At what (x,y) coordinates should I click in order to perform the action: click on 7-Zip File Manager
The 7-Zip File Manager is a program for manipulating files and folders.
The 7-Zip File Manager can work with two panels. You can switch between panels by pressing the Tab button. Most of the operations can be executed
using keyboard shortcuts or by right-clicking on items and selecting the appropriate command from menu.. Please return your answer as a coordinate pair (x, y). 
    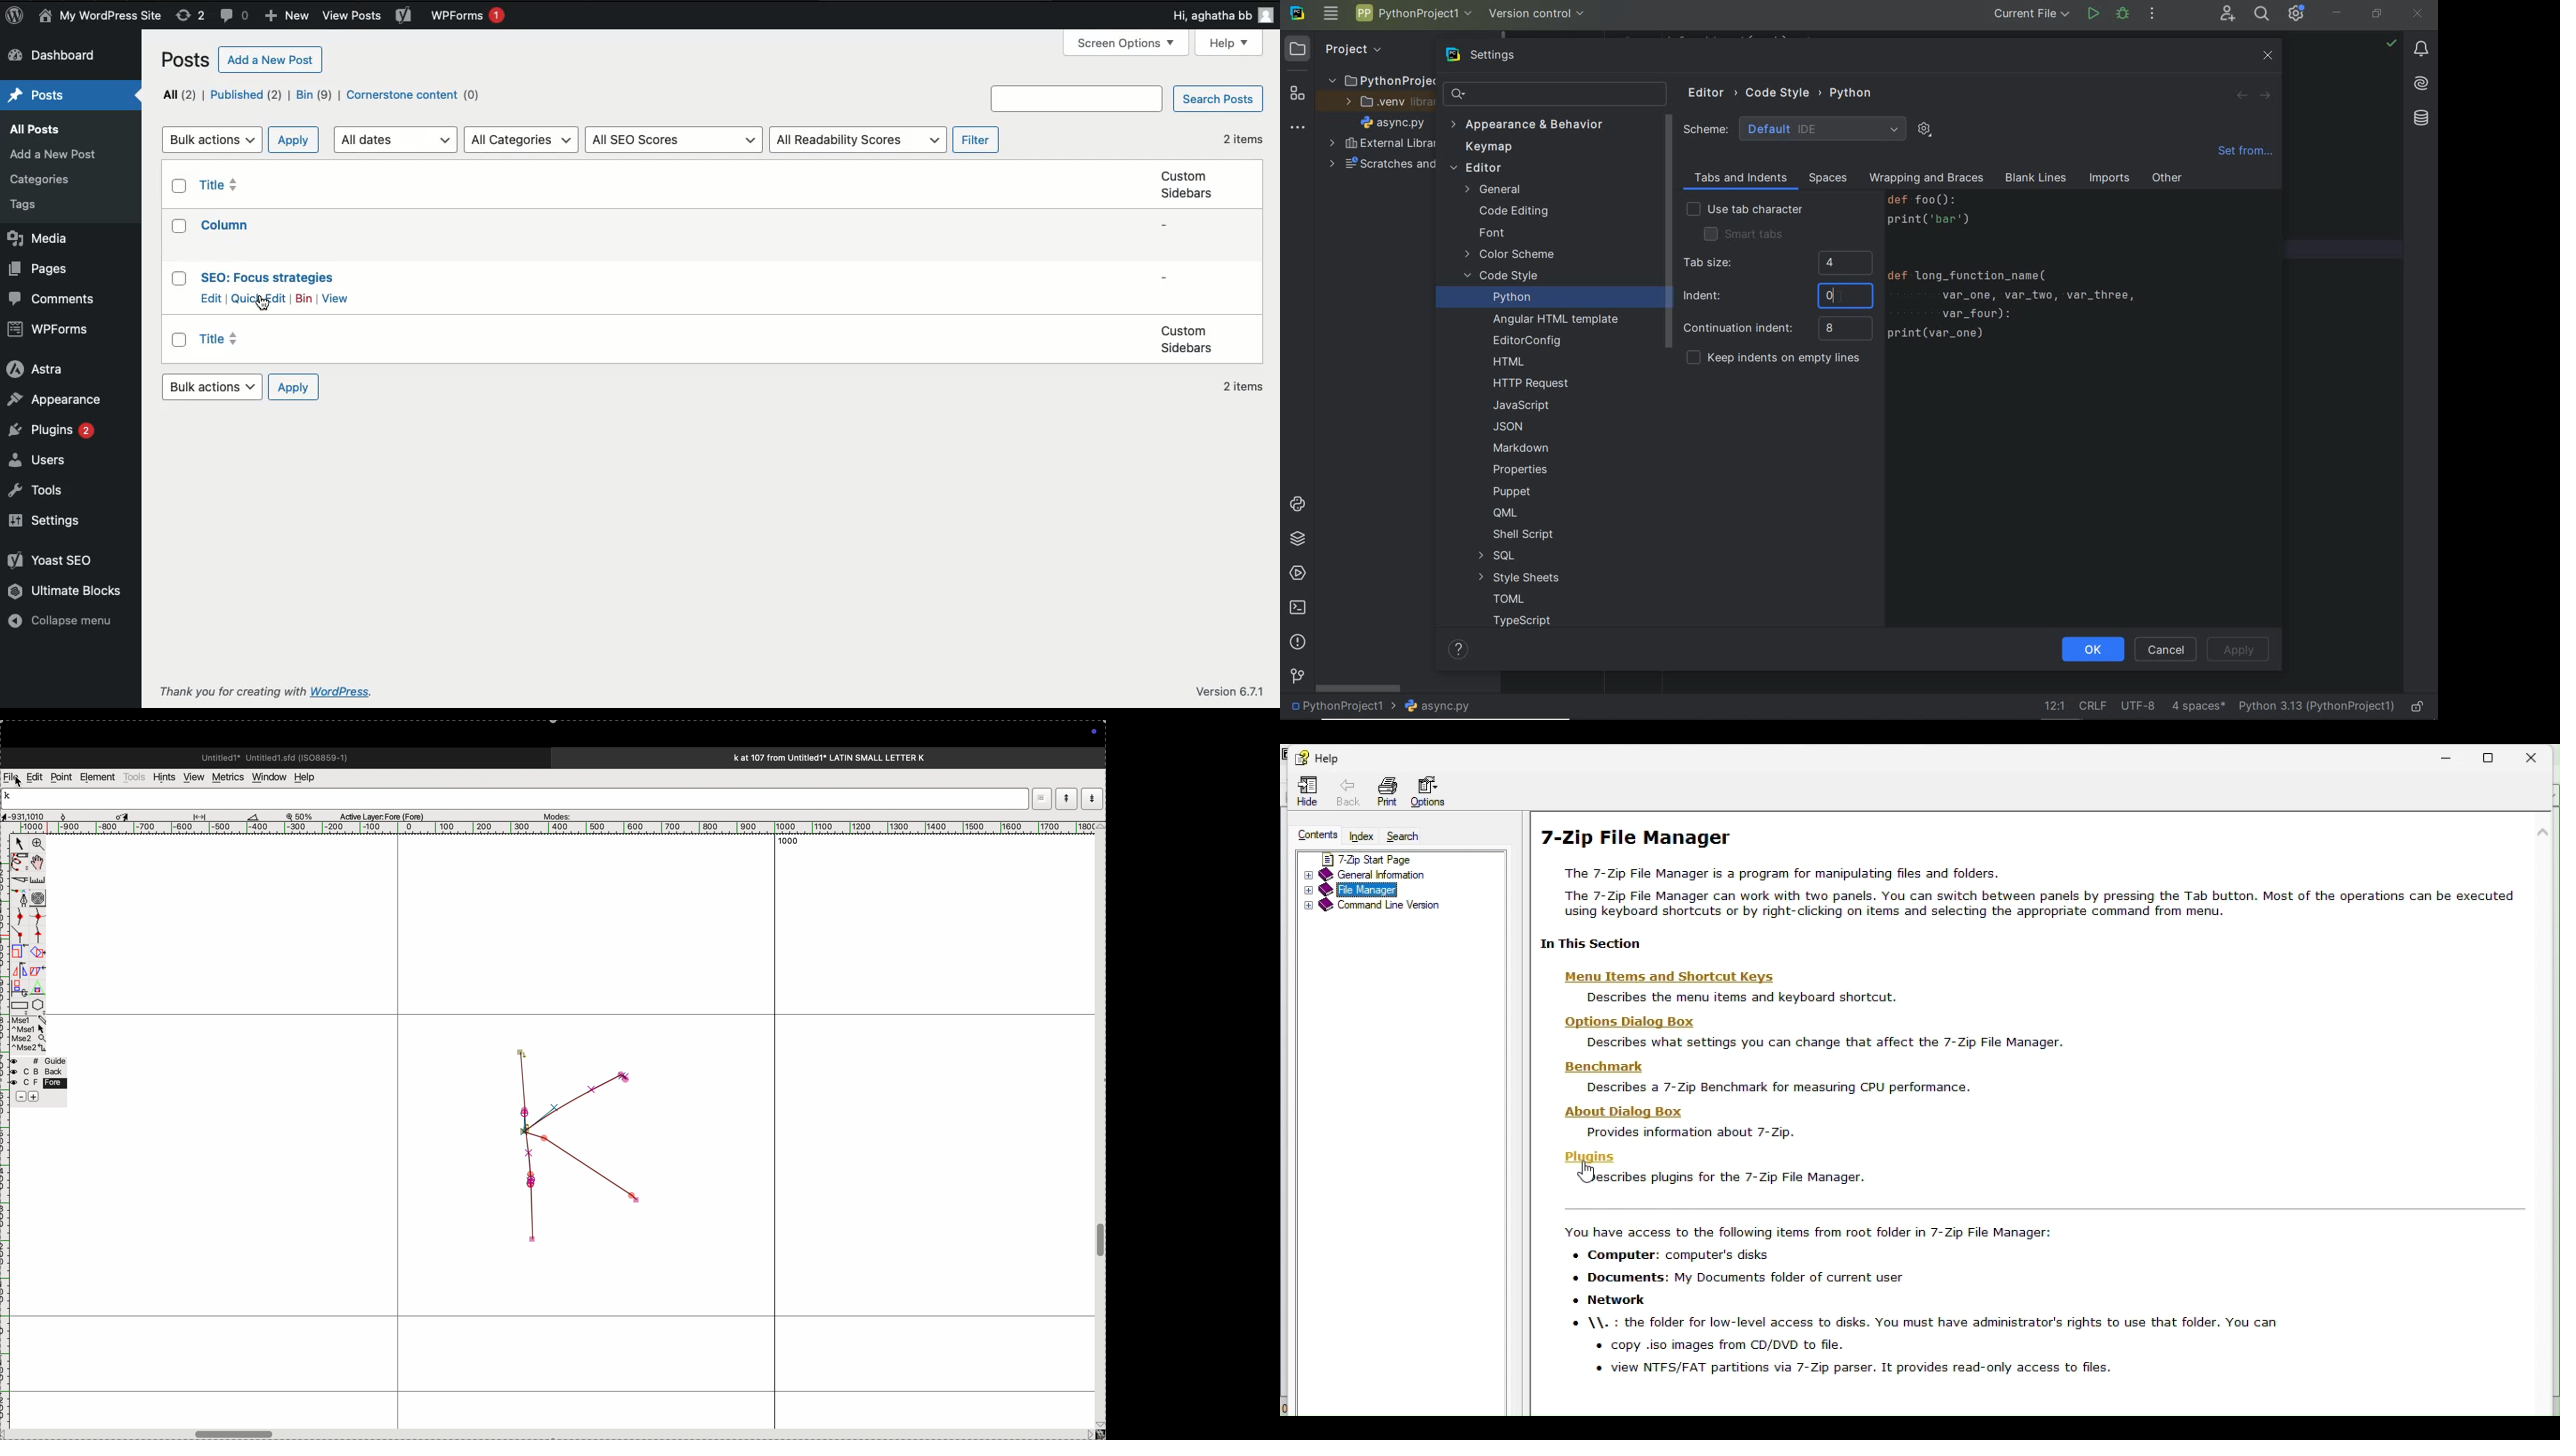
    Looking at the image, I should click on (2024, 872).